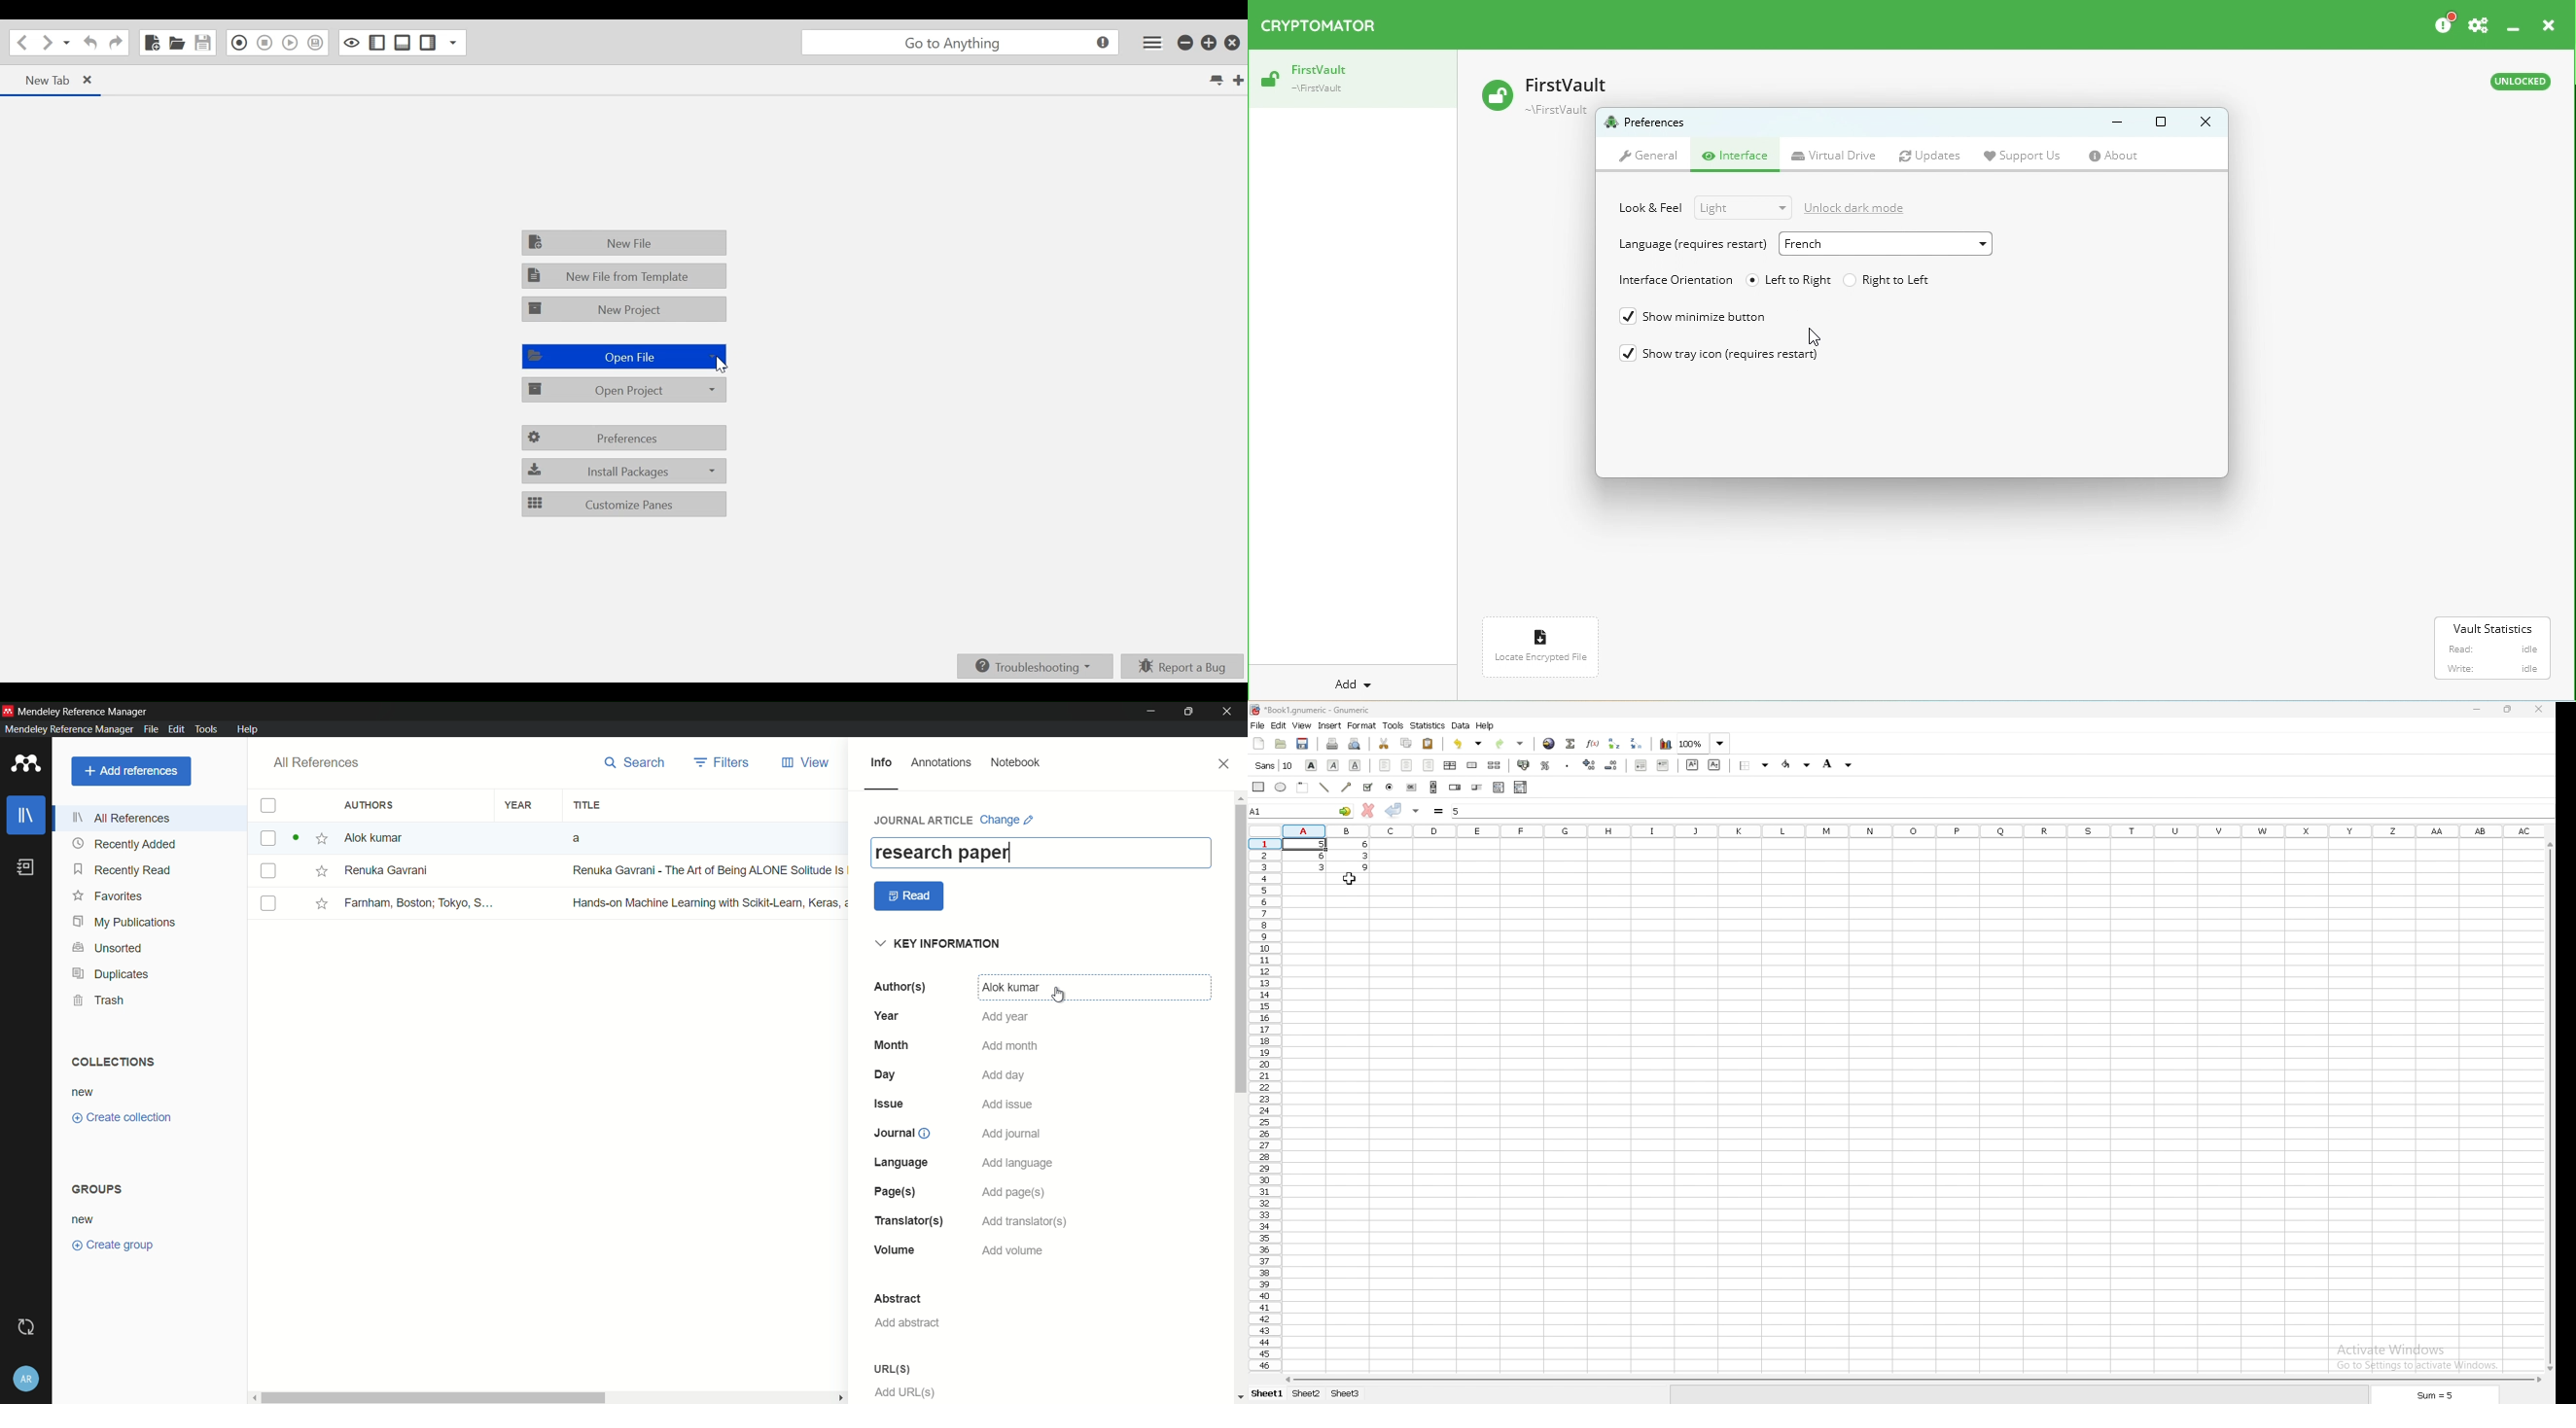 Image resolution: width=2576 pixels, height=1428 pixels. Describe the element at coordinates (623, 243) in the screenshot. I see `New File` at that location.